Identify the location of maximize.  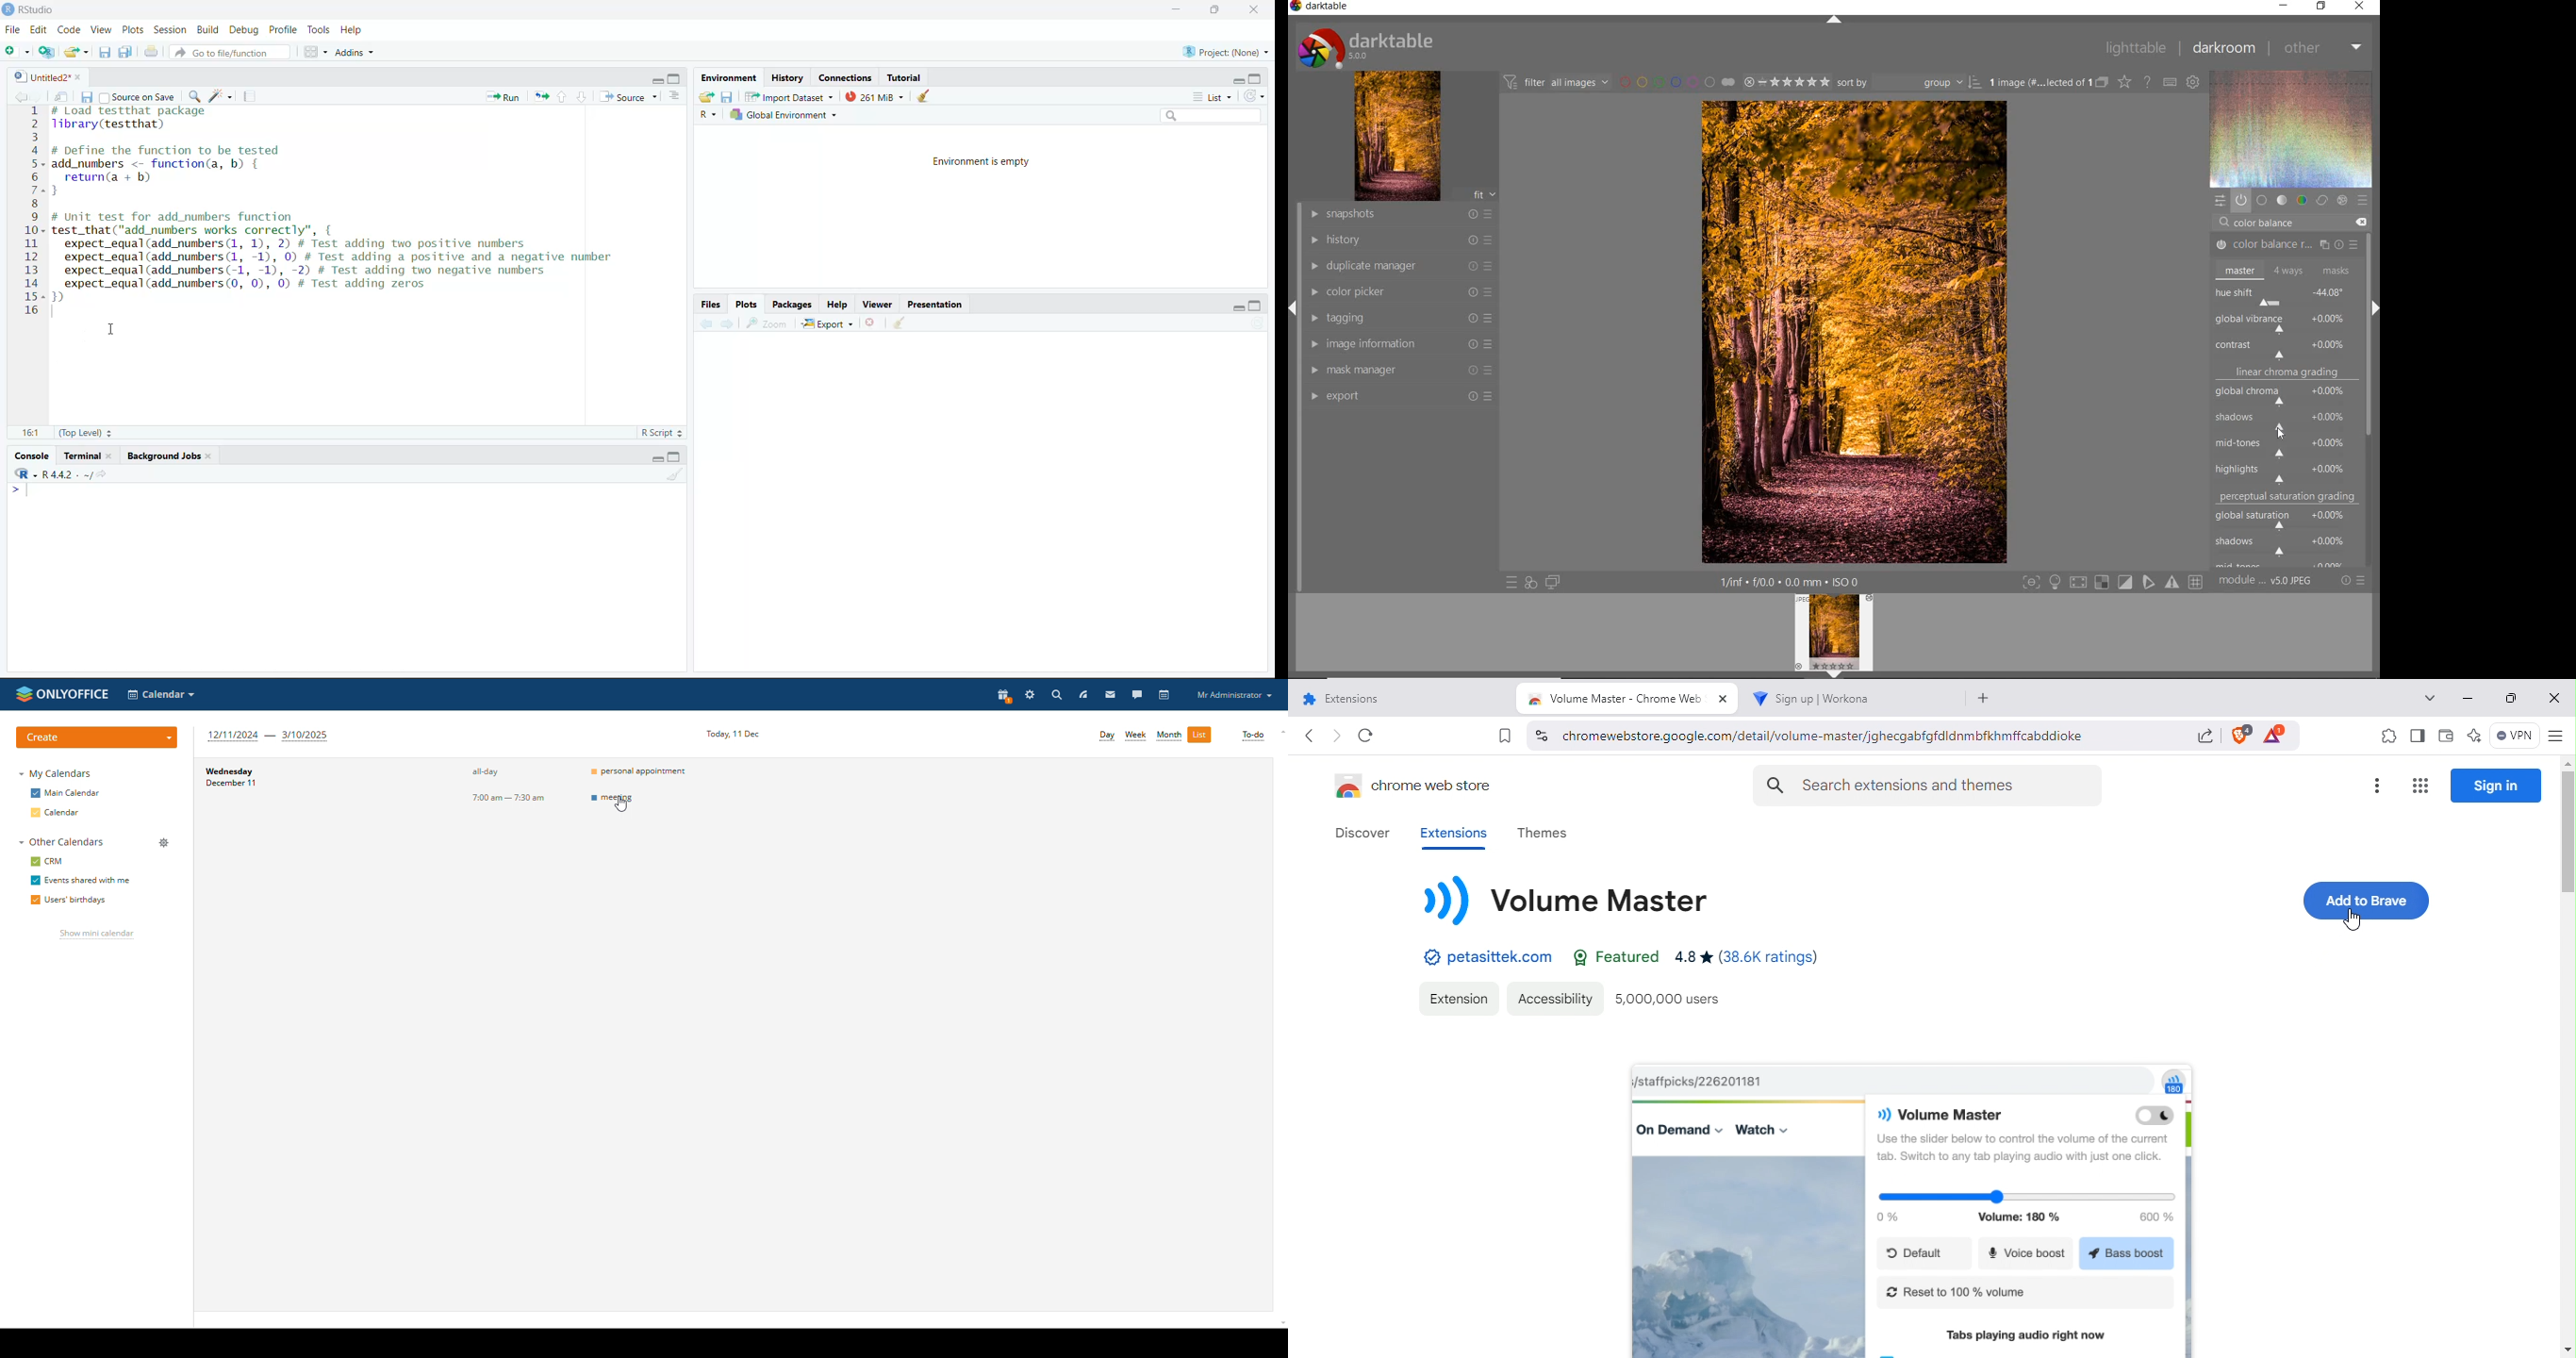
(1257, 77).